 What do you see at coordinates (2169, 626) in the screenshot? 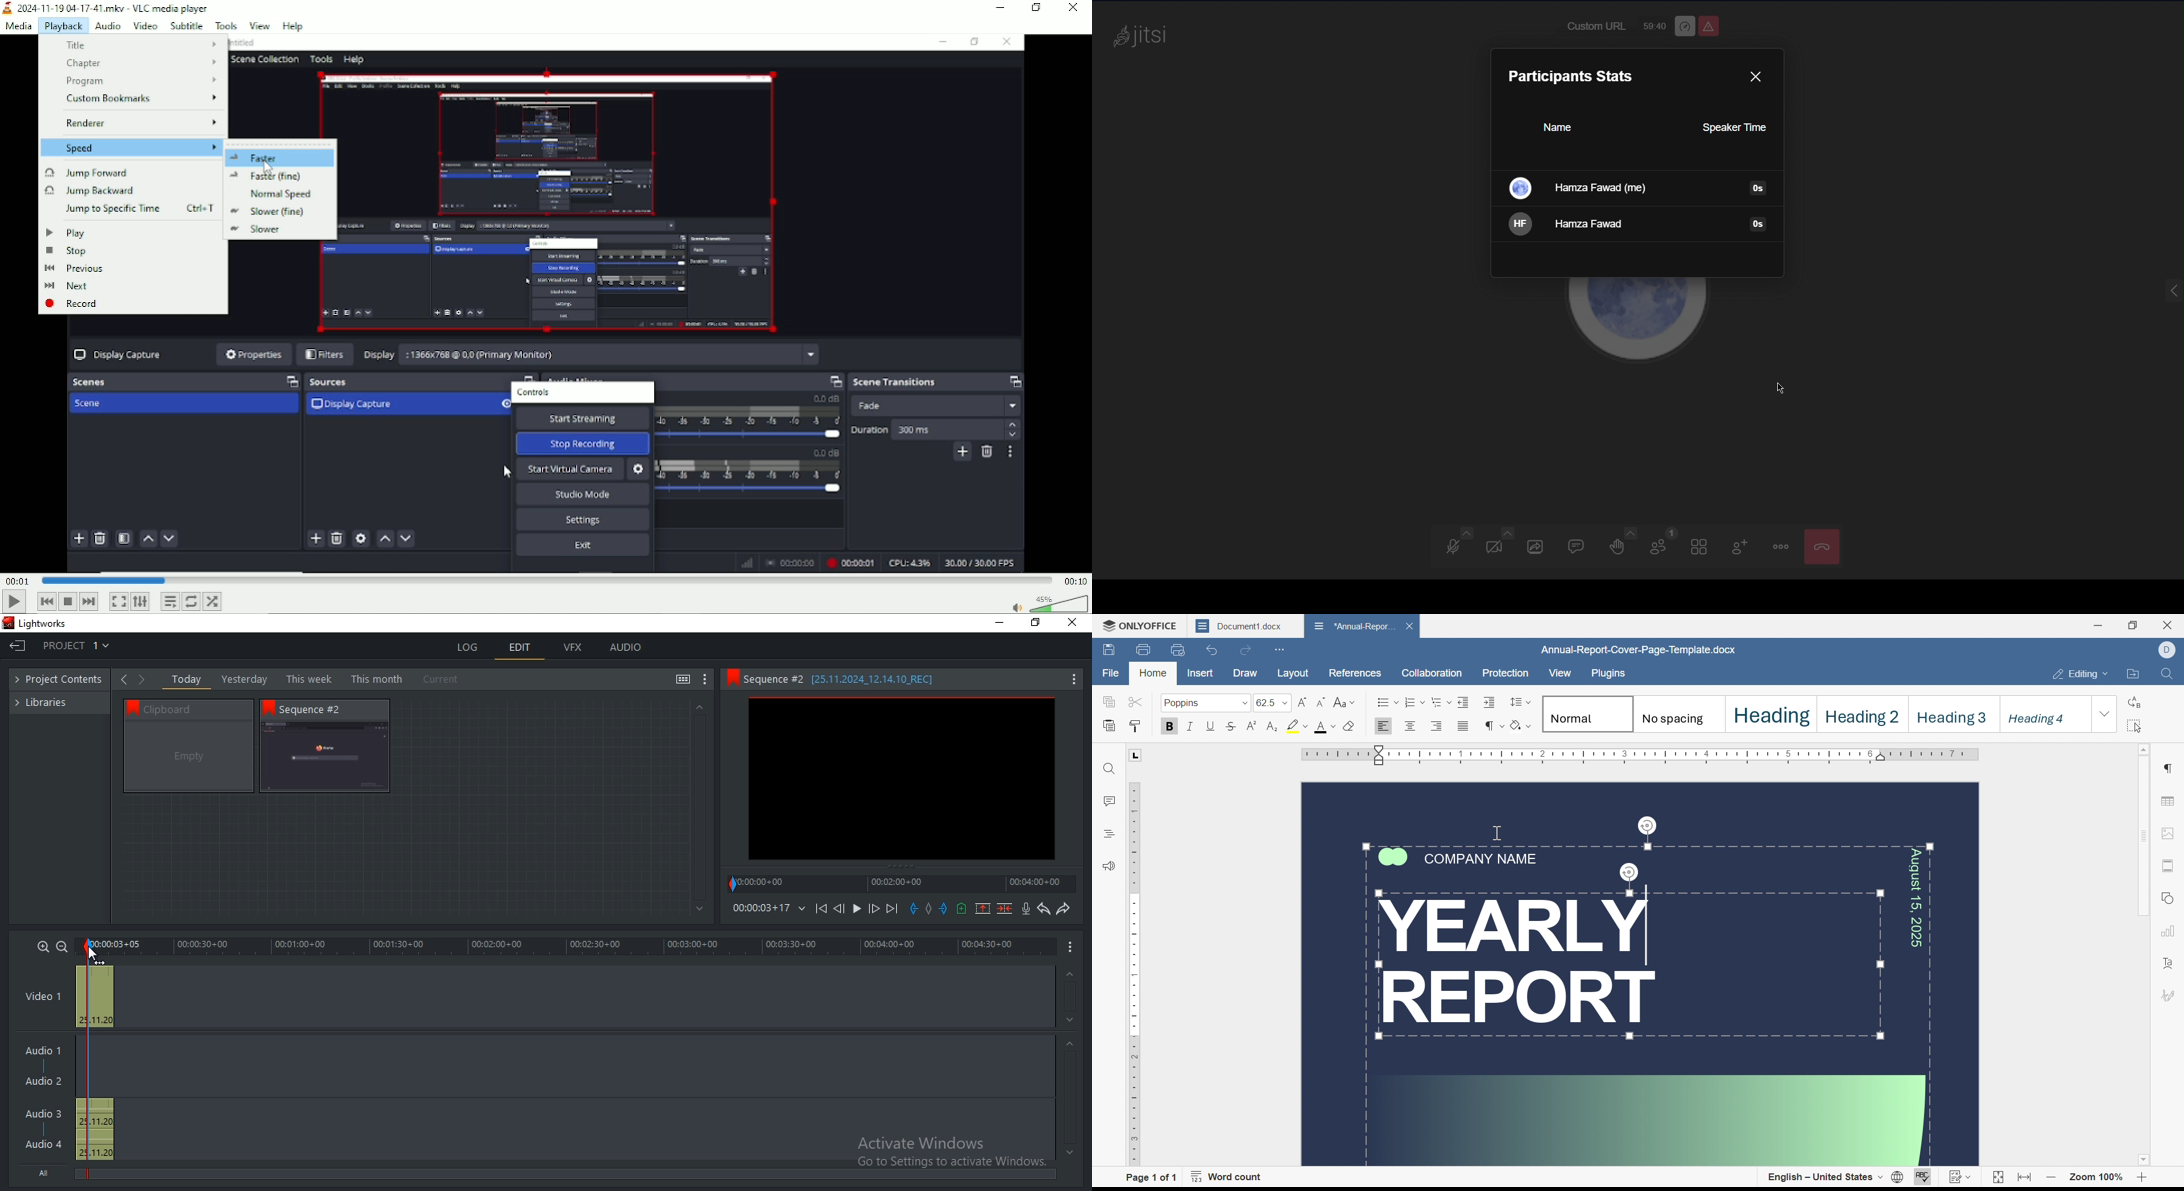
I see `close` at bounding box center [2169, 626].